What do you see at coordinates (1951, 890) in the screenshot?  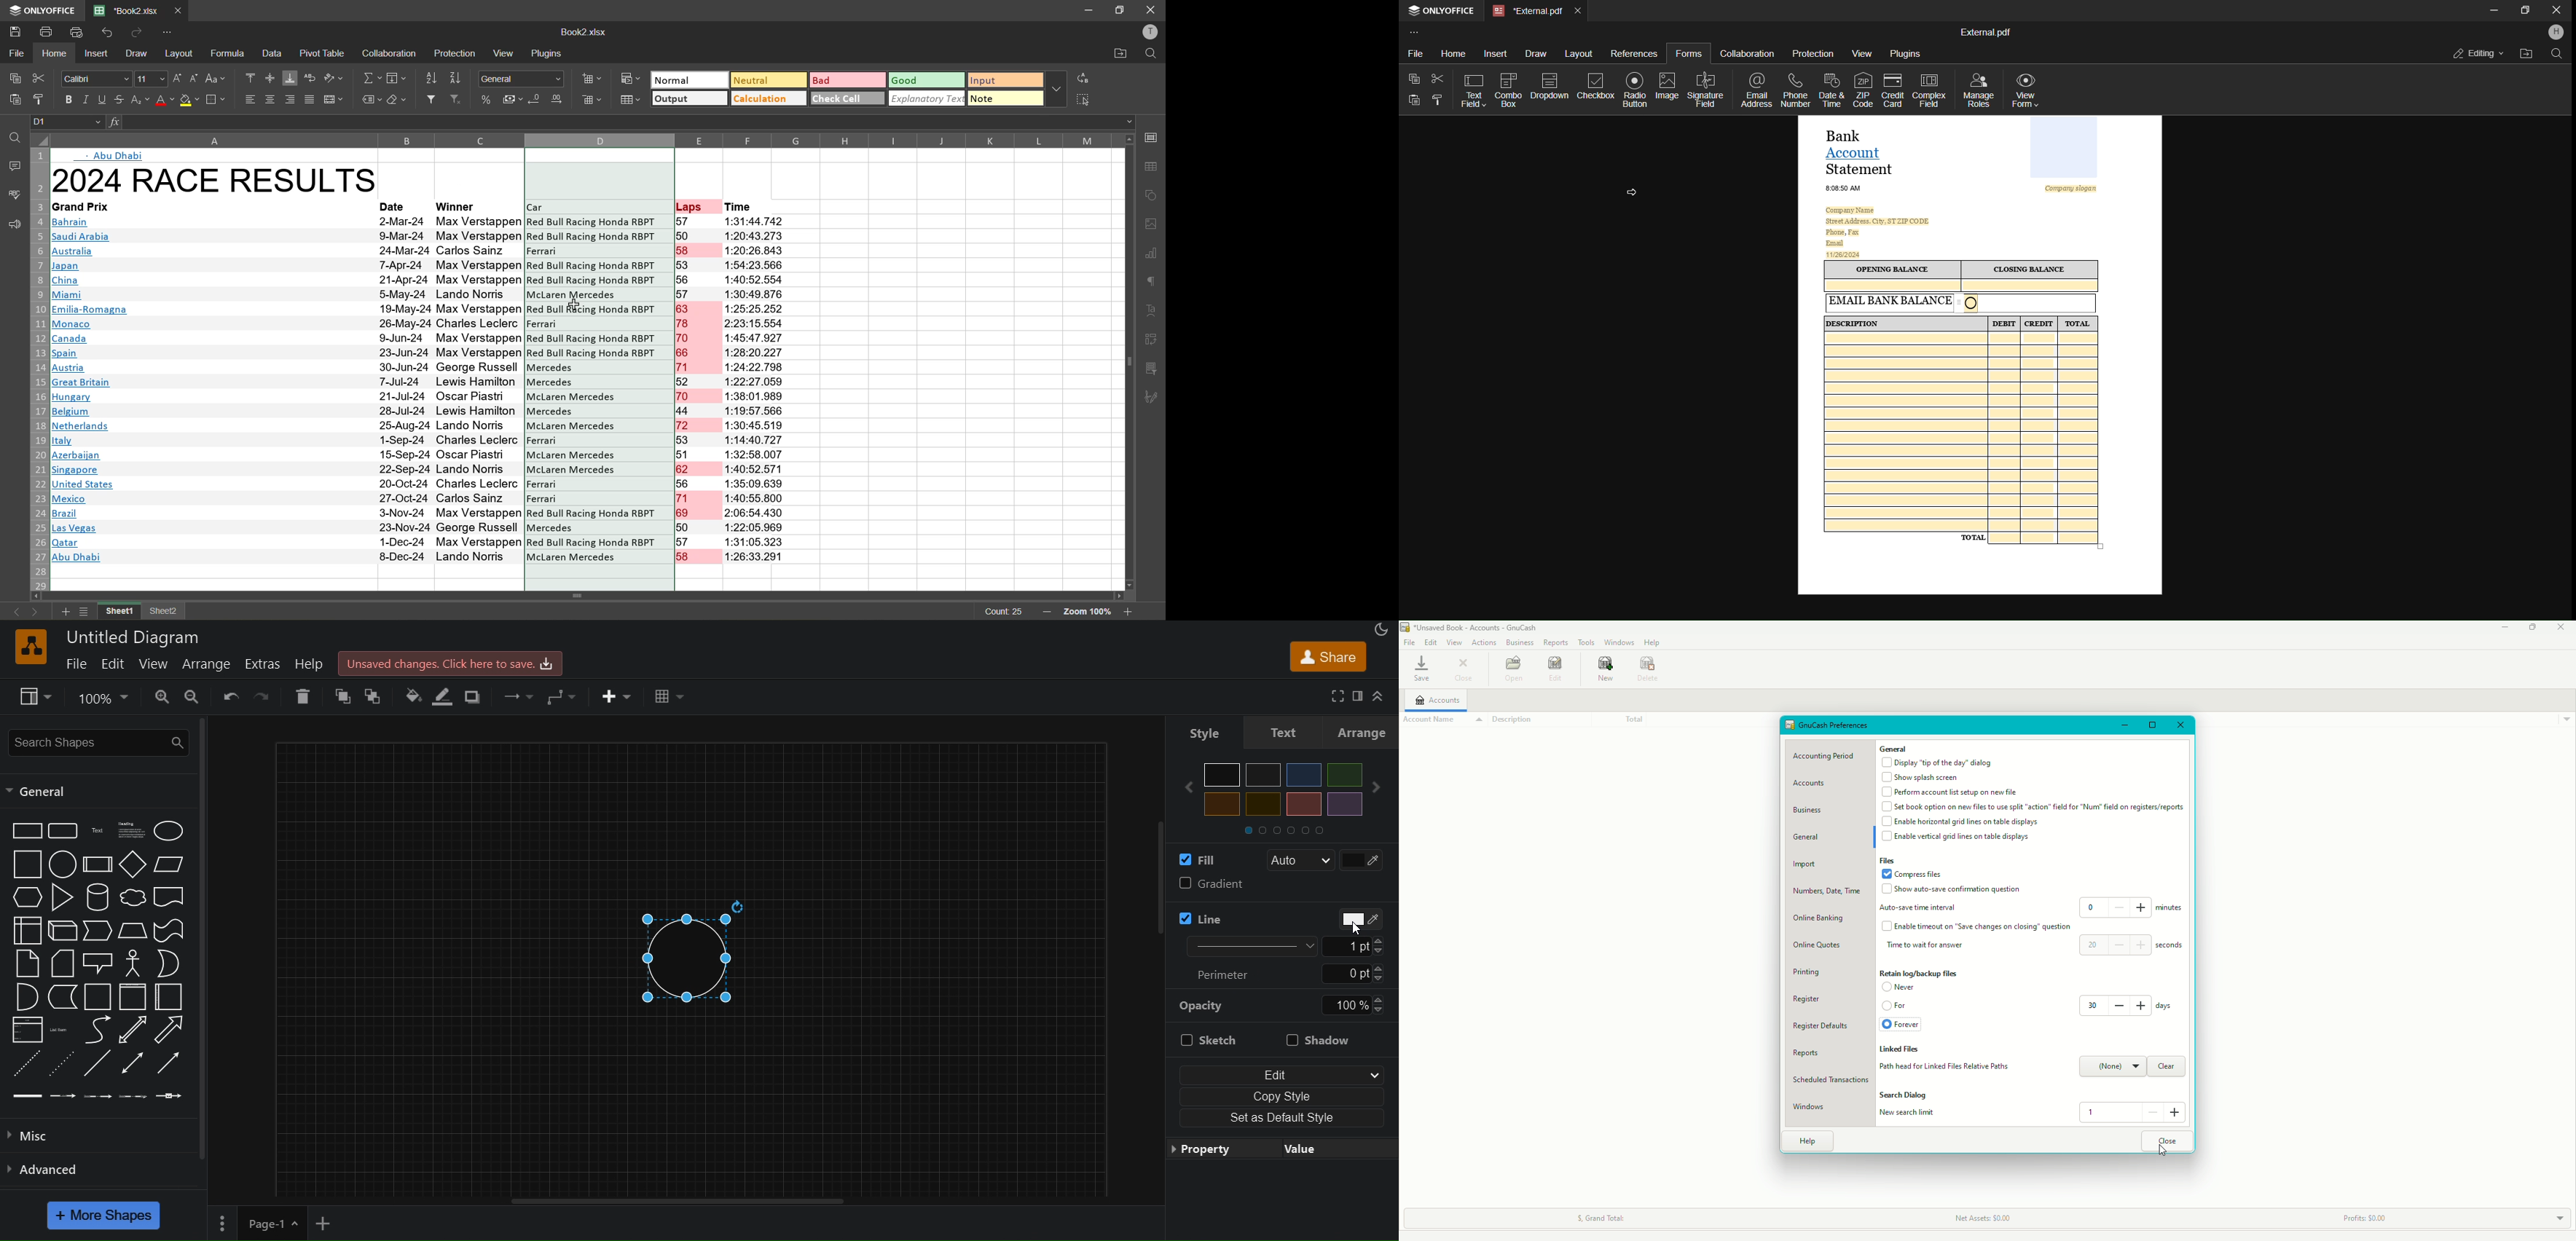 I see `Show auto-save` at bounding box center [1951, 890].